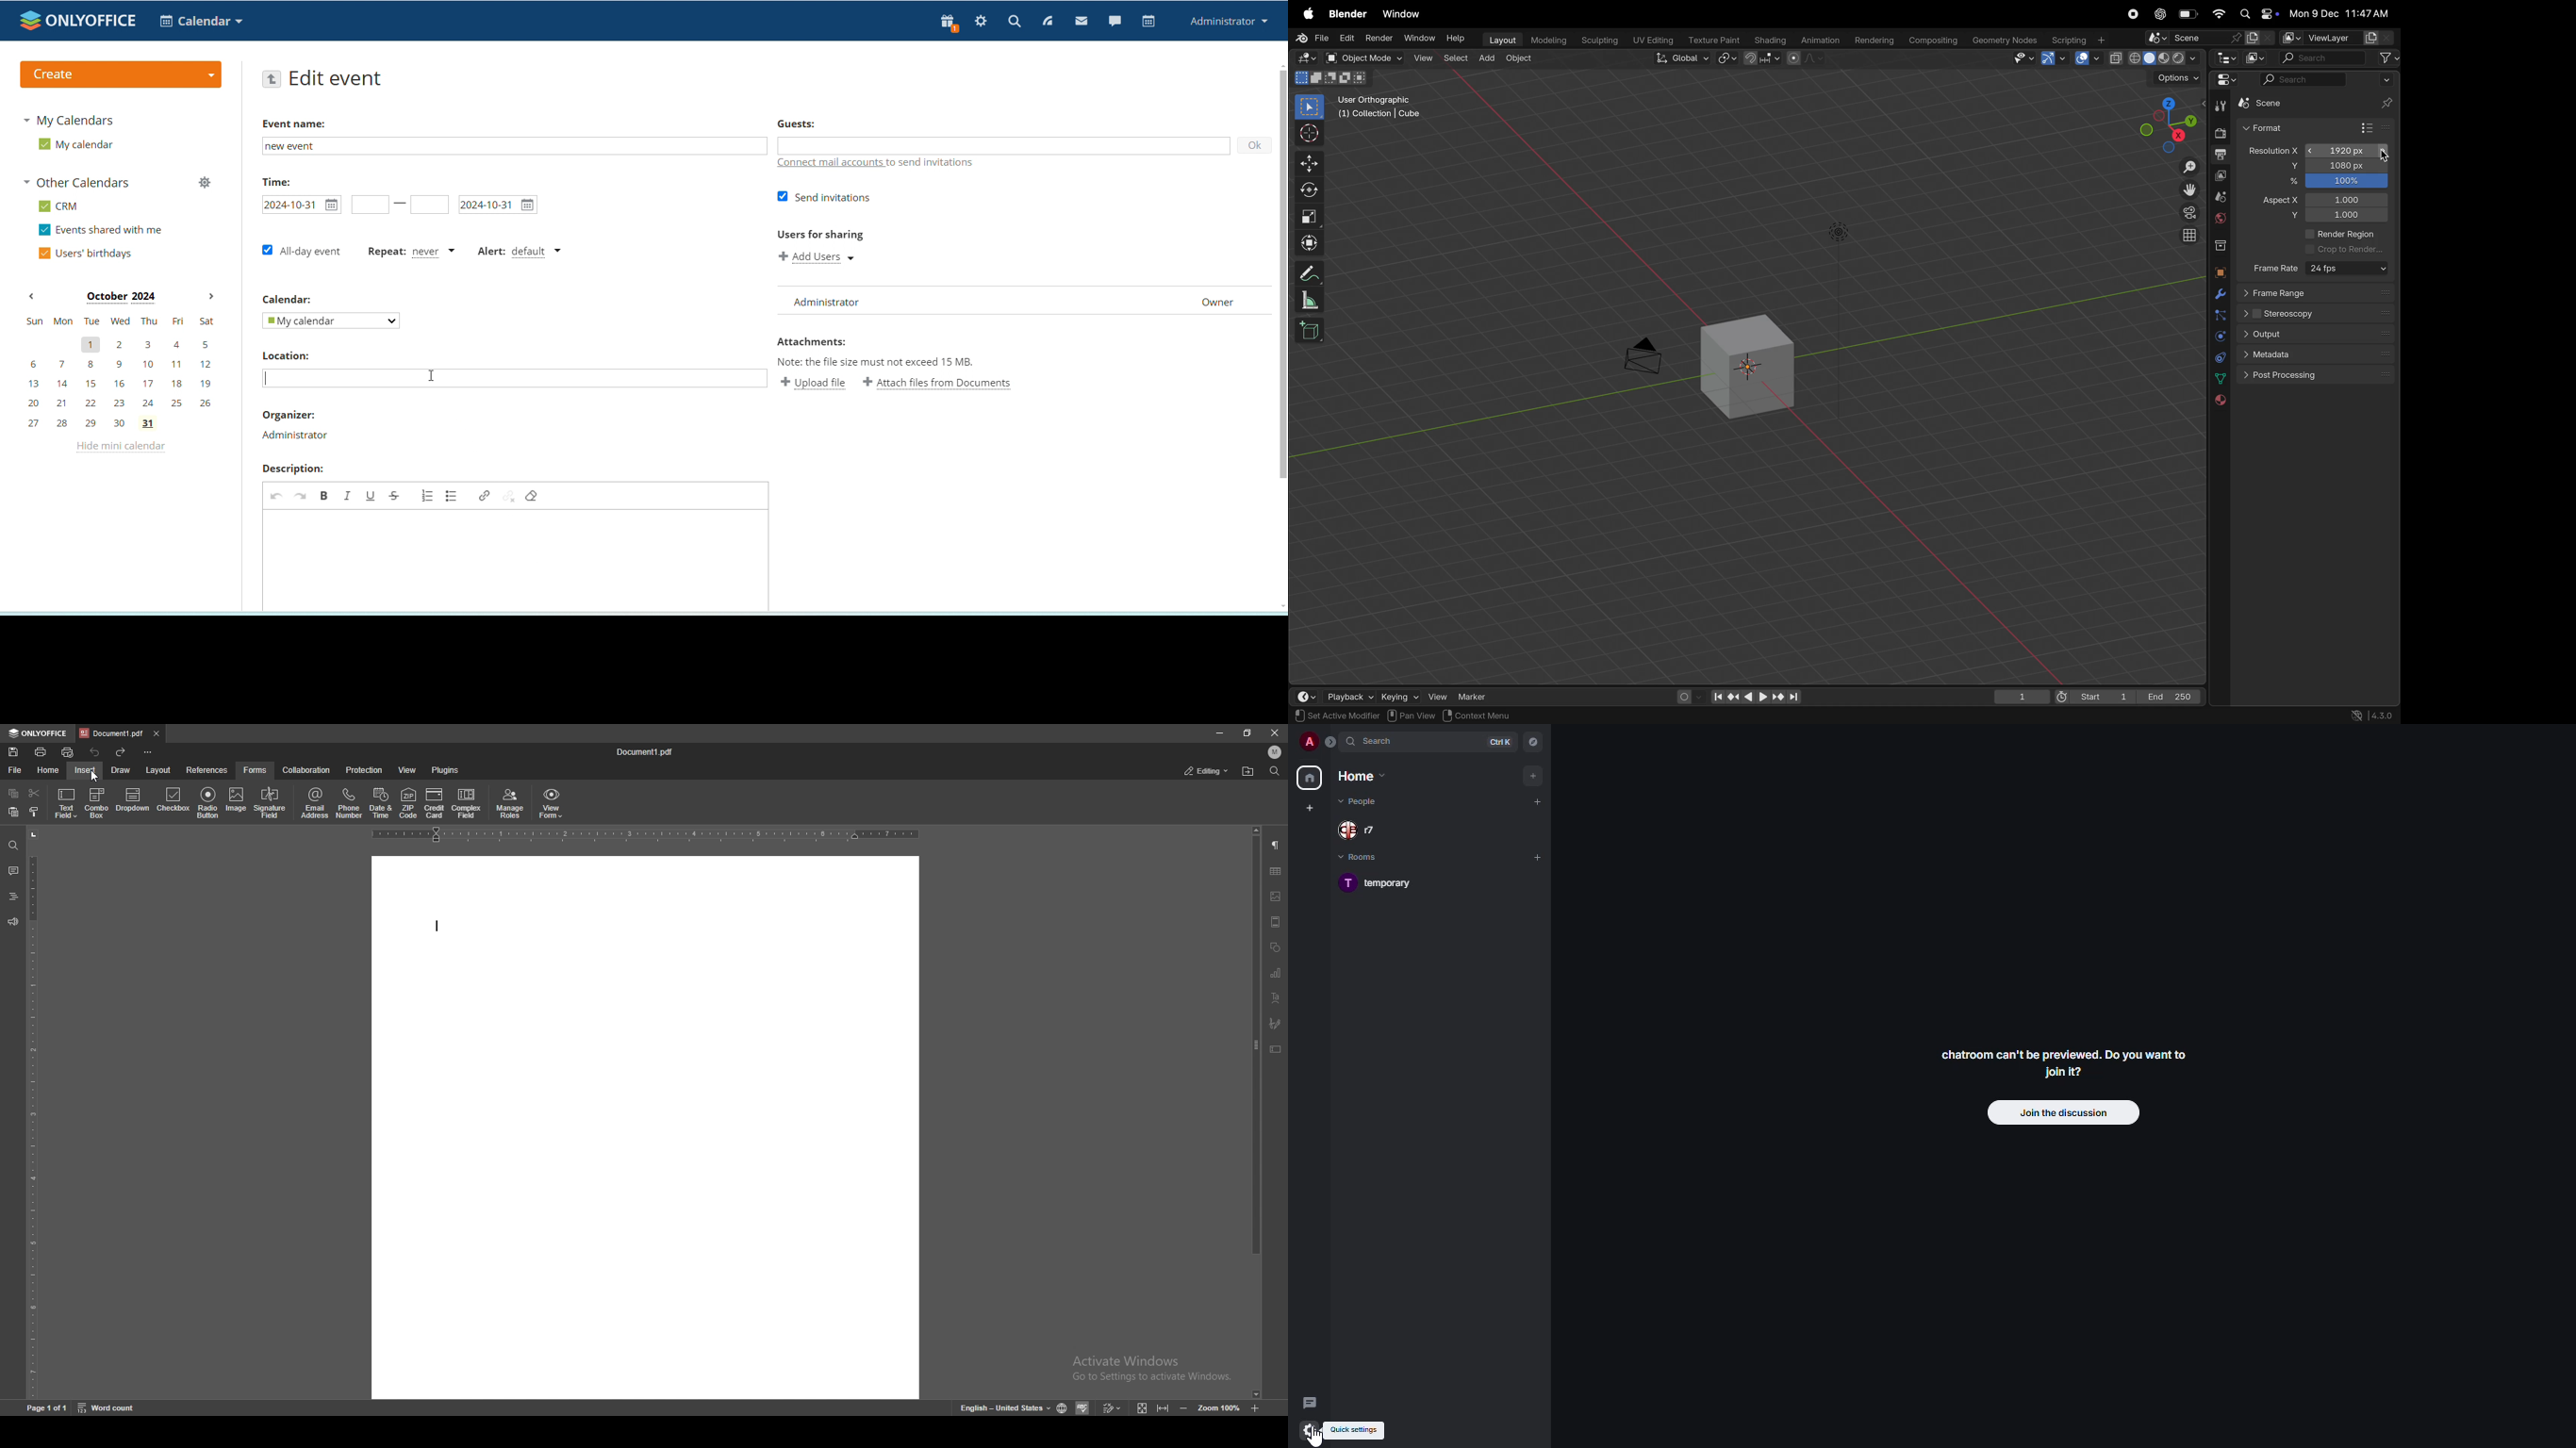  I want to click on select, so click(1455, 59).